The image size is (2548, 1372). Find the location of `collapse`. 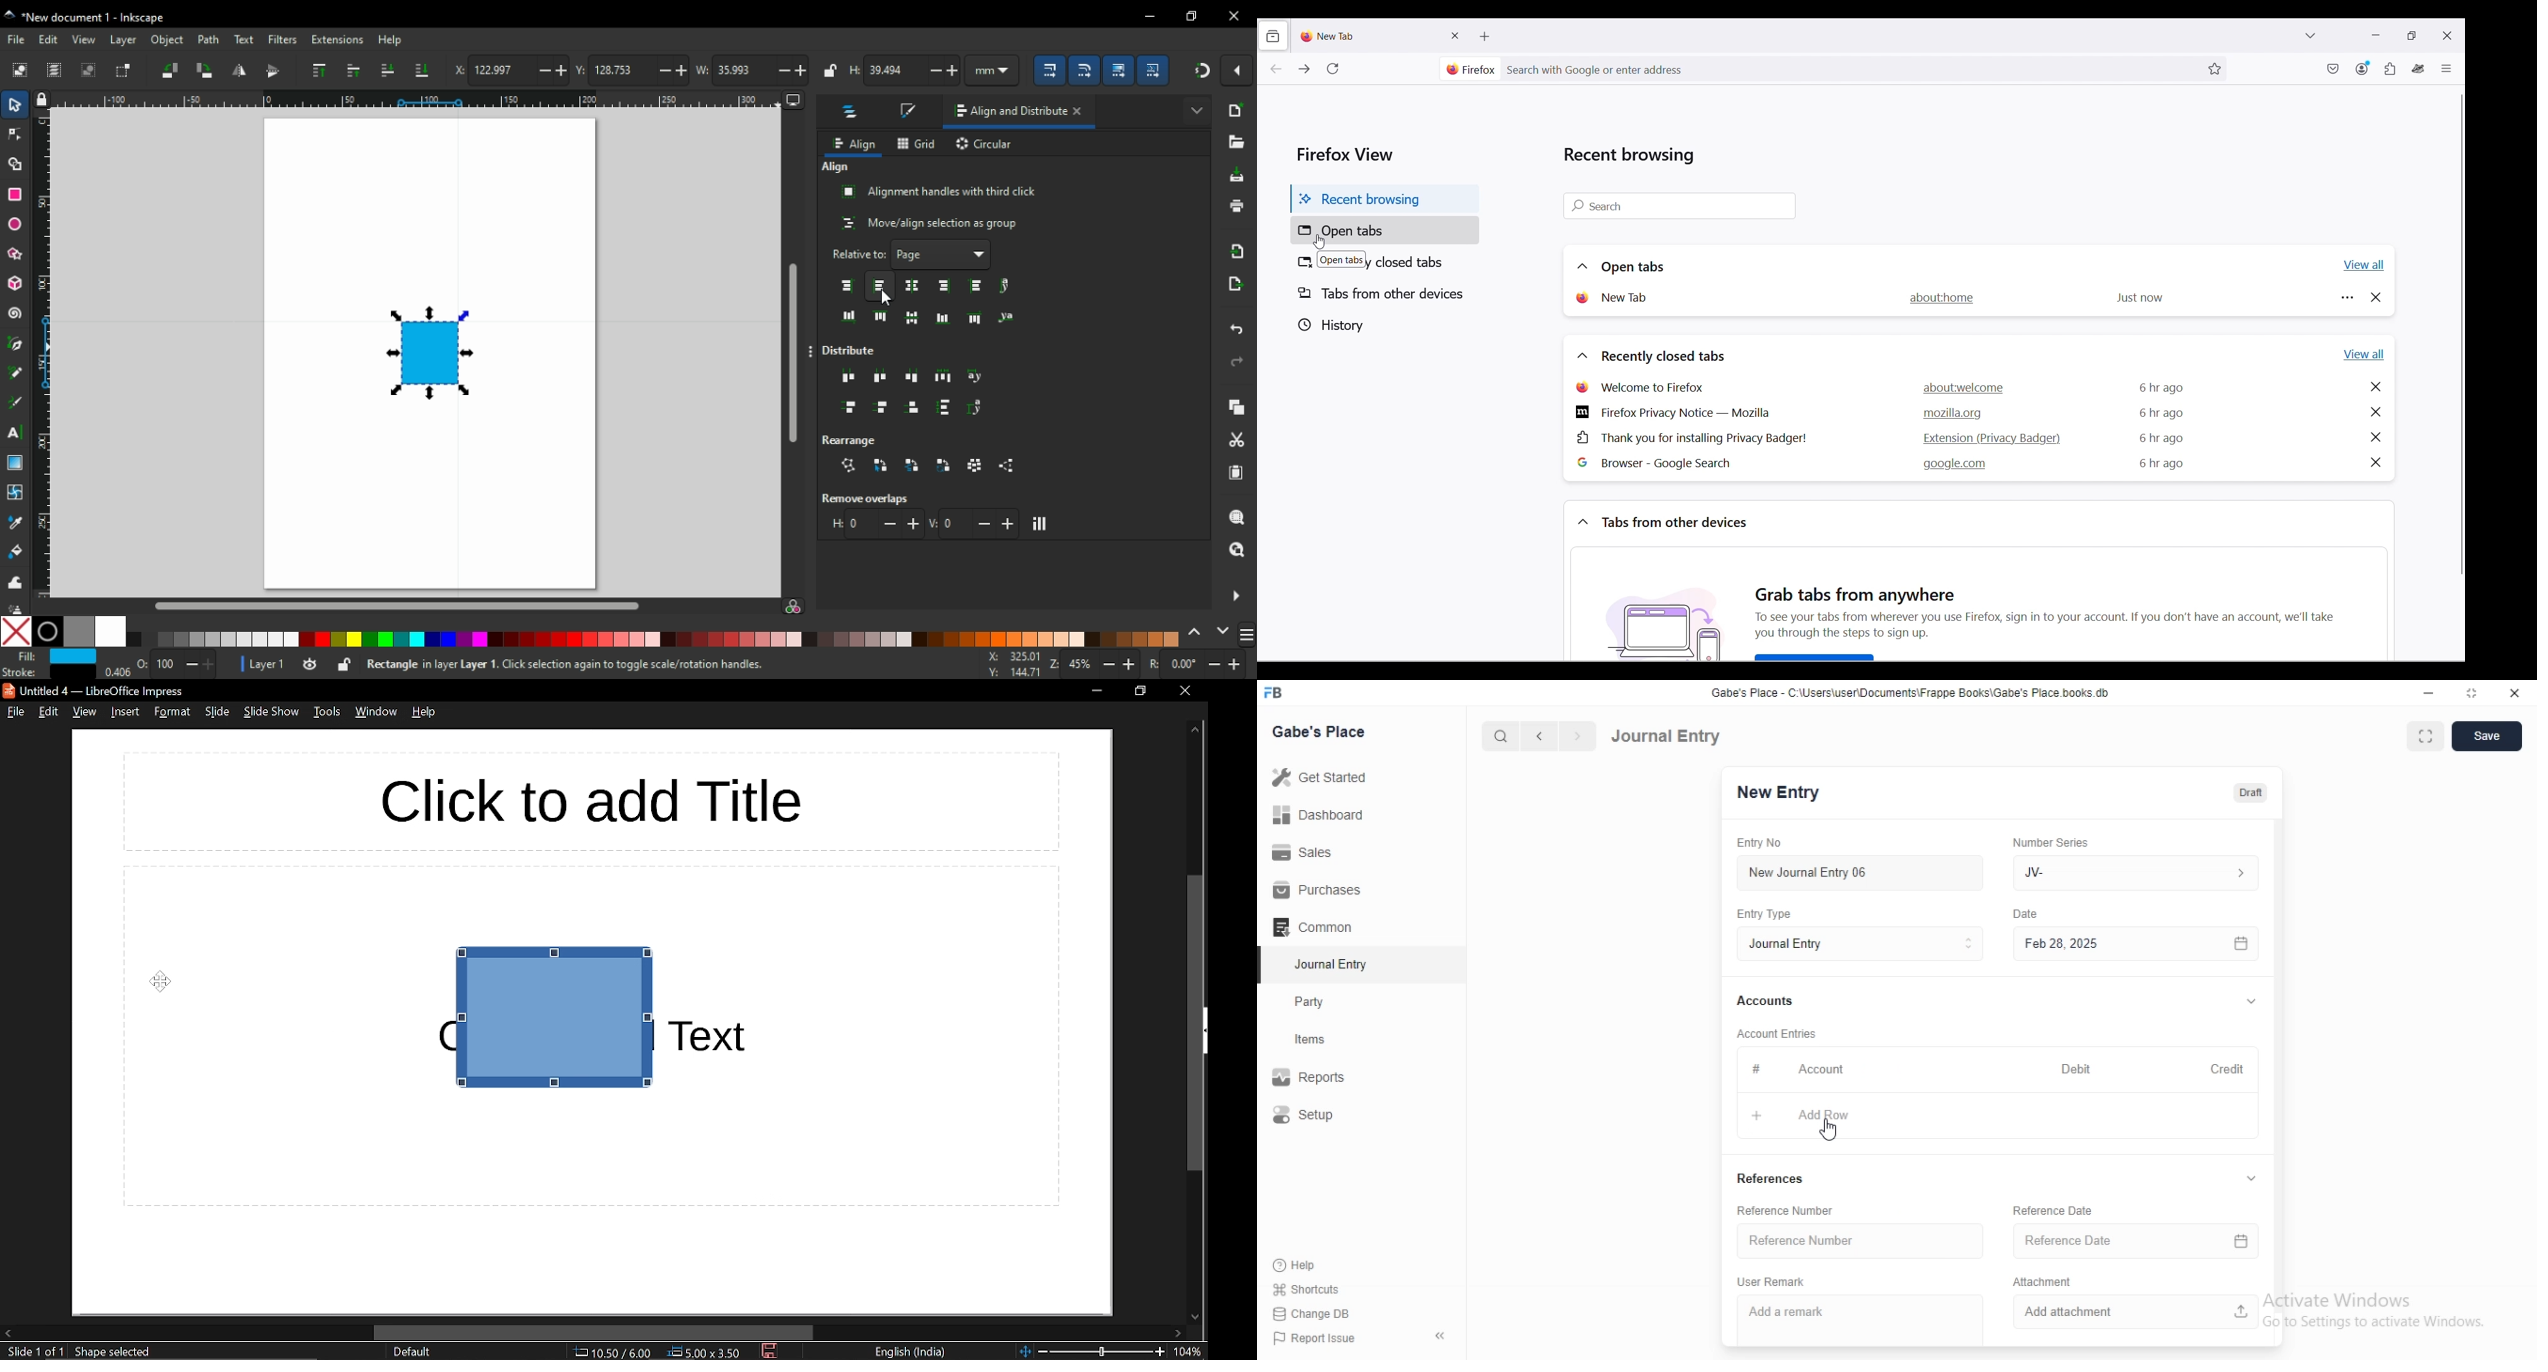

collapse is located at coordinates (2252, 1178).